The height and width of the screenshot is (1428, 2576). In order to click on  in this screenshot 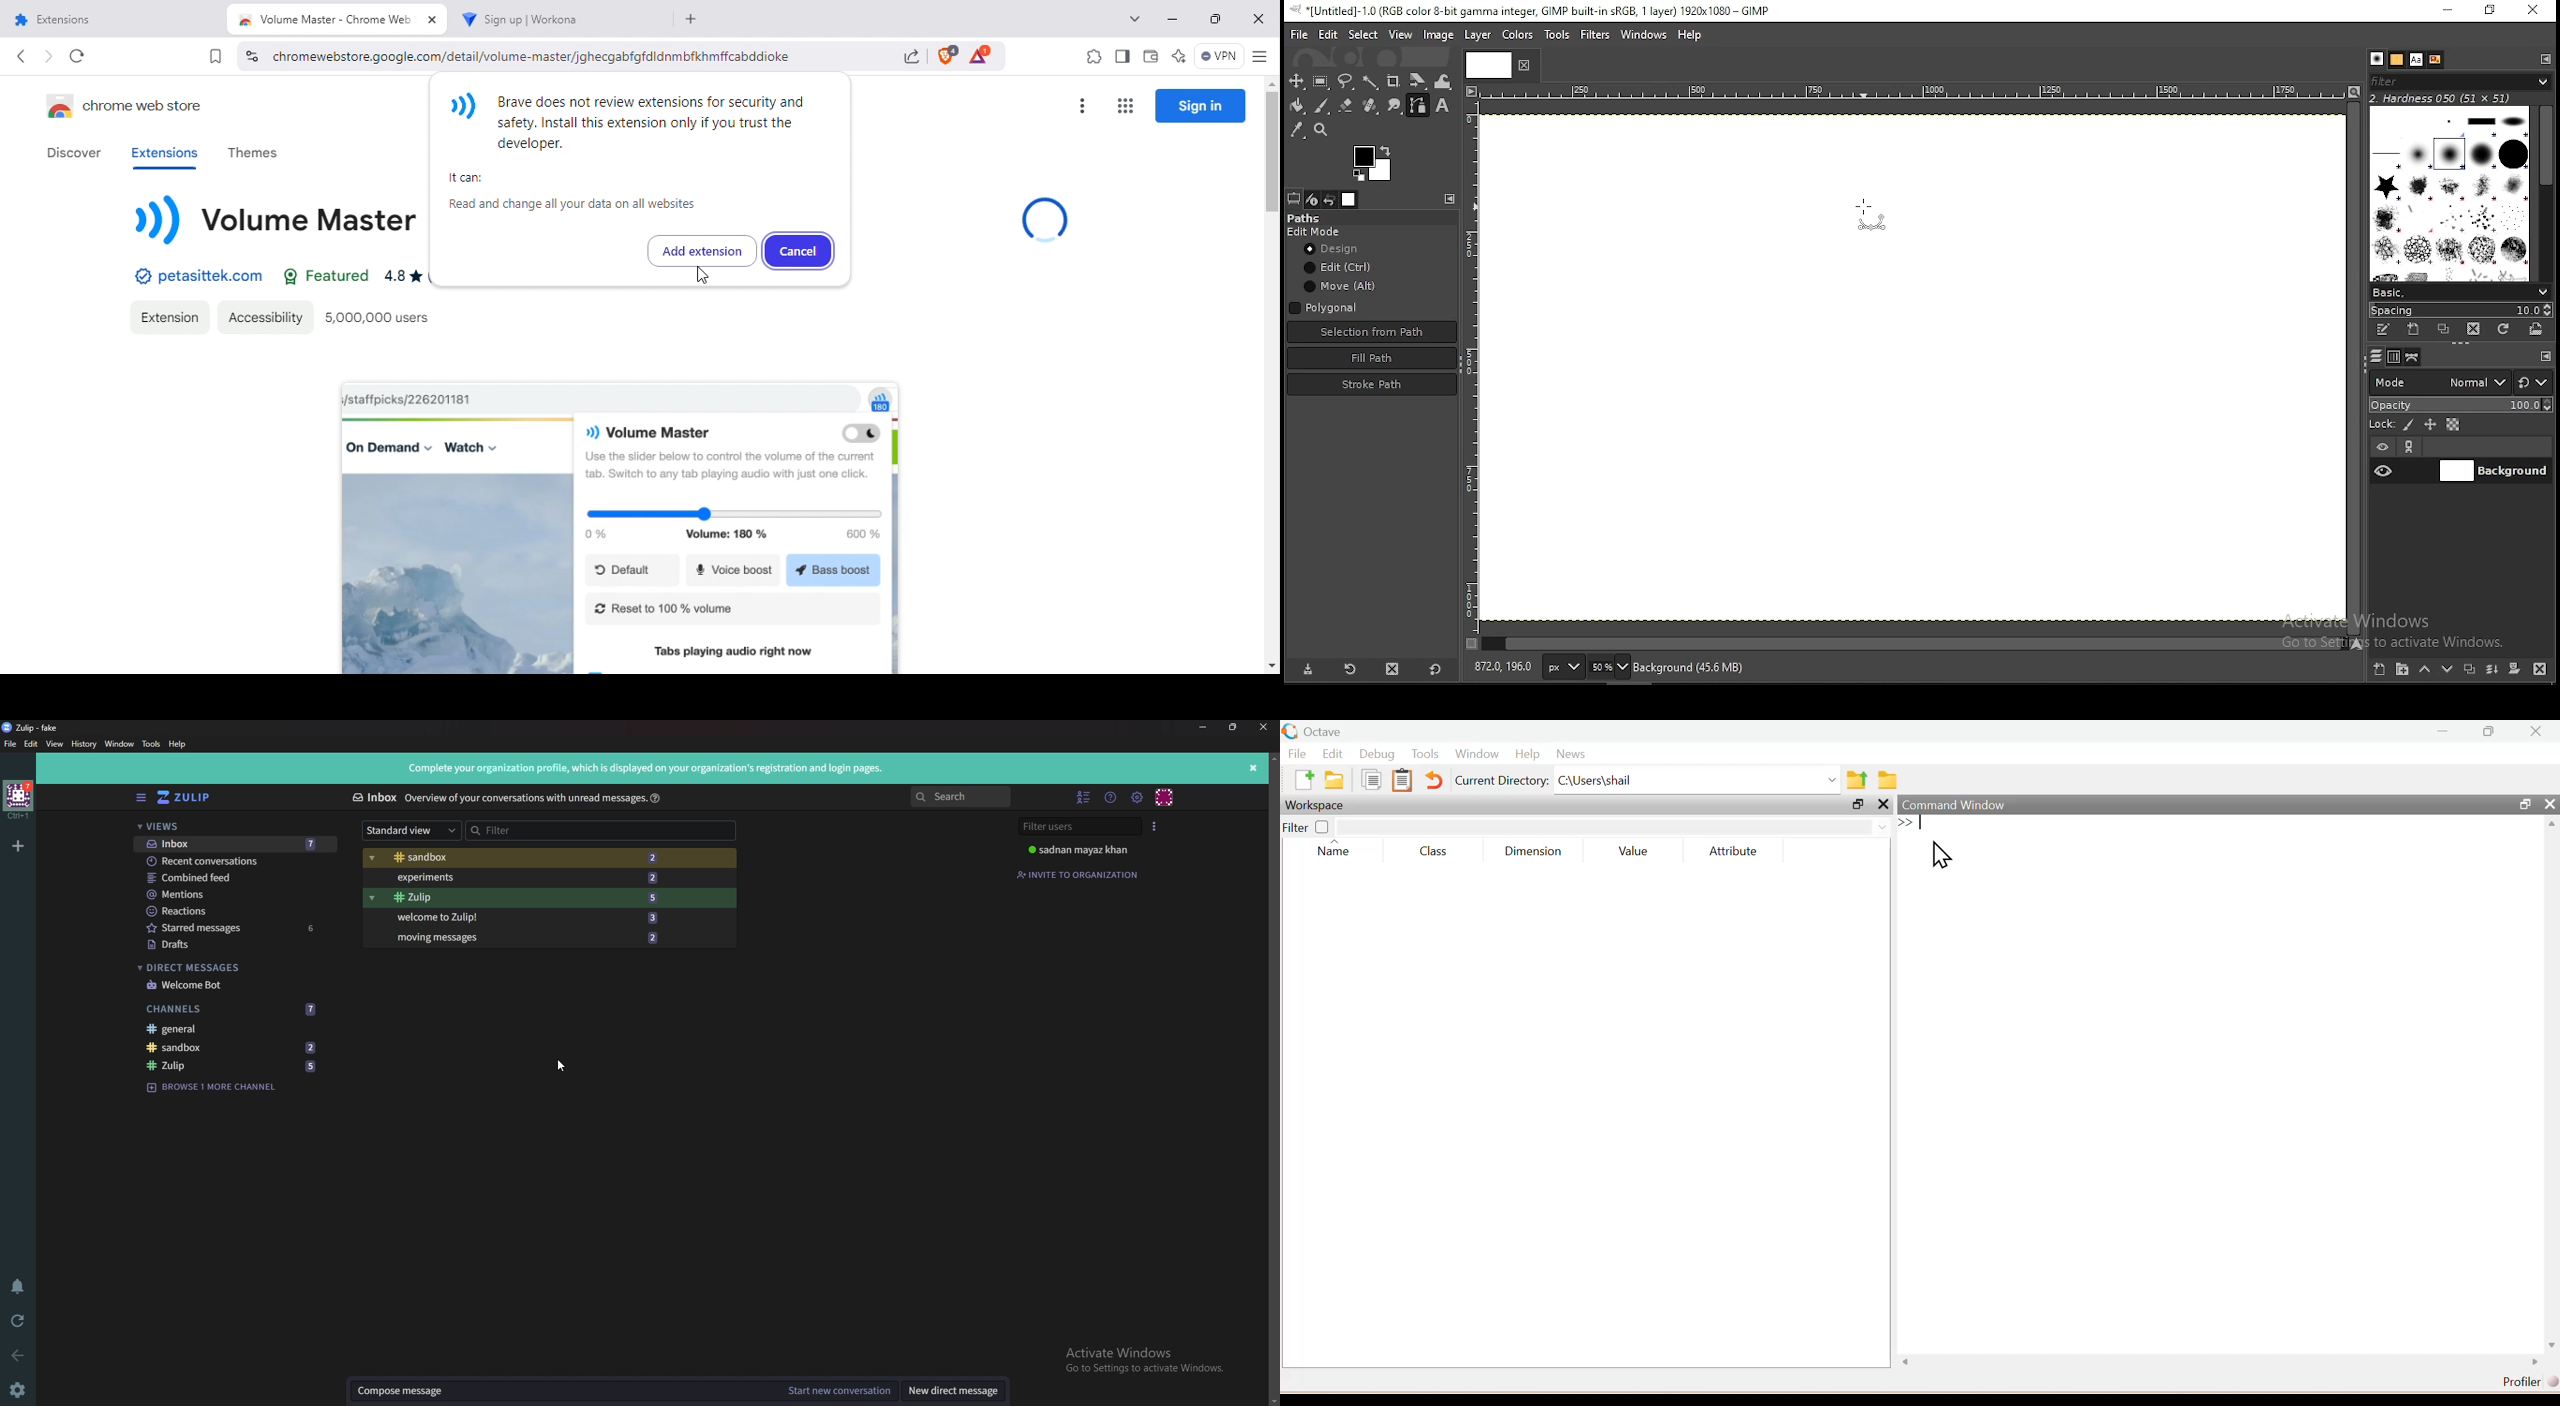, I will do `click(1911, 1363)`.